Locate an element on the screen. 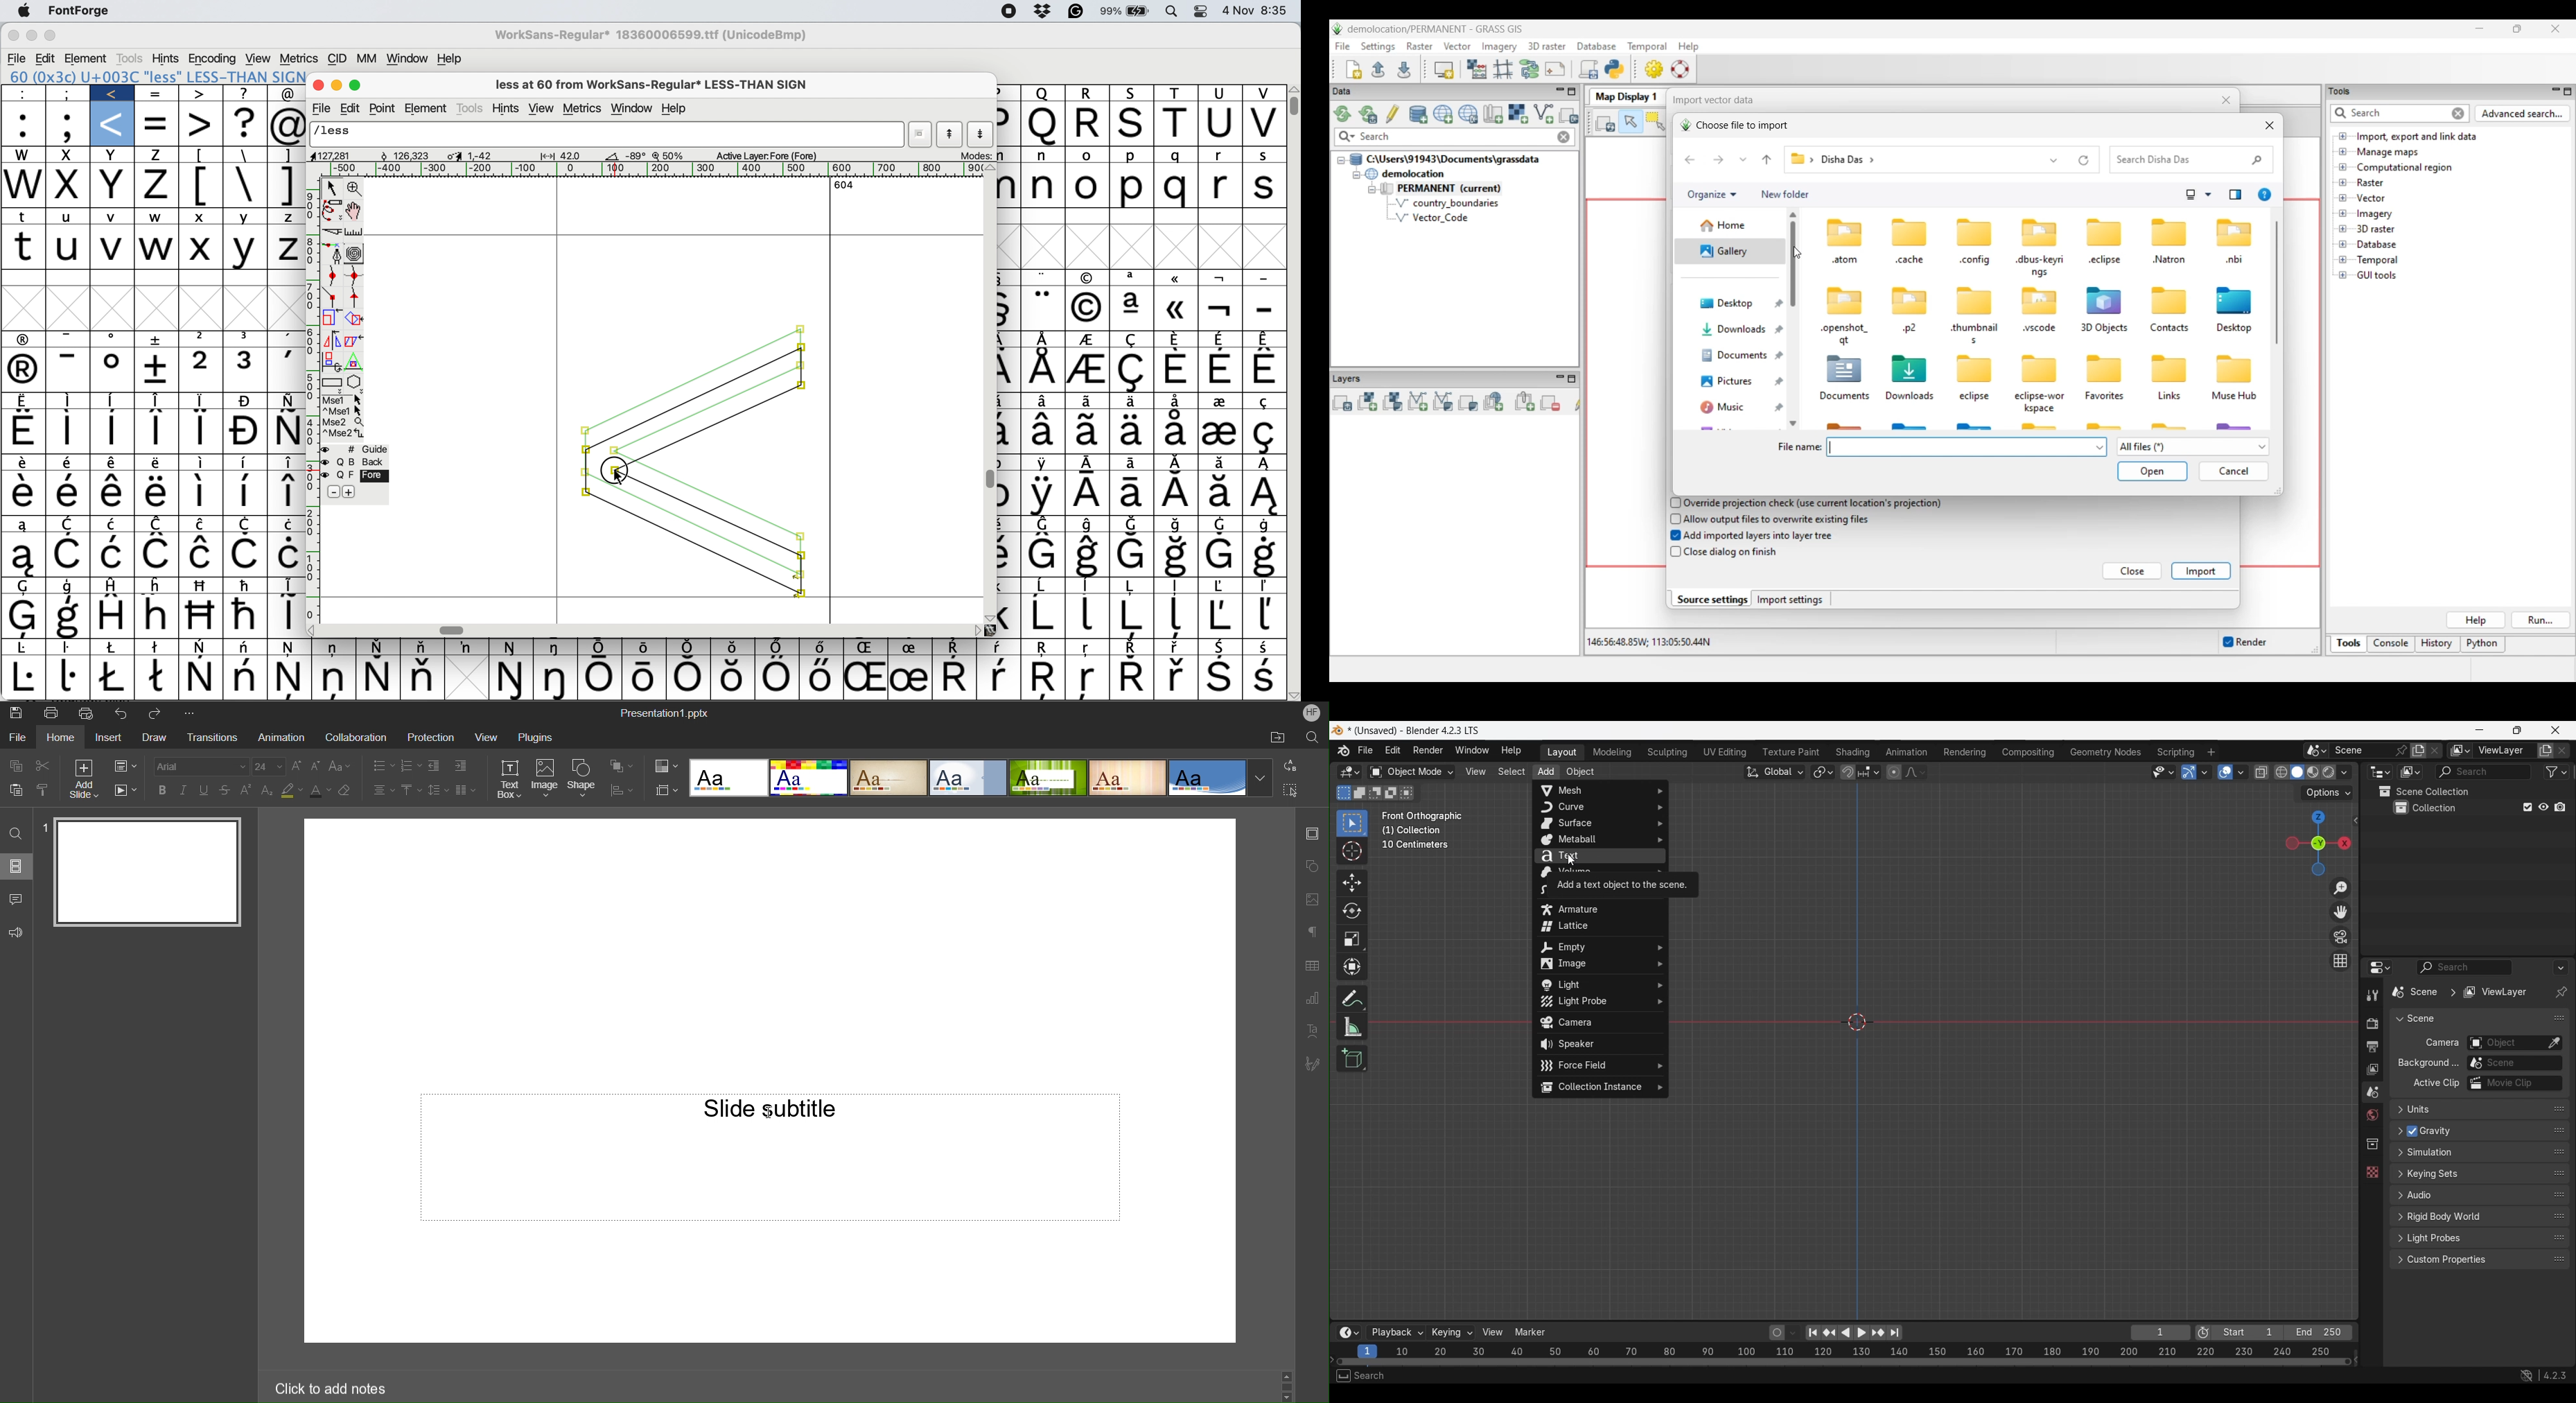  View is located at coordinates (484, 737).